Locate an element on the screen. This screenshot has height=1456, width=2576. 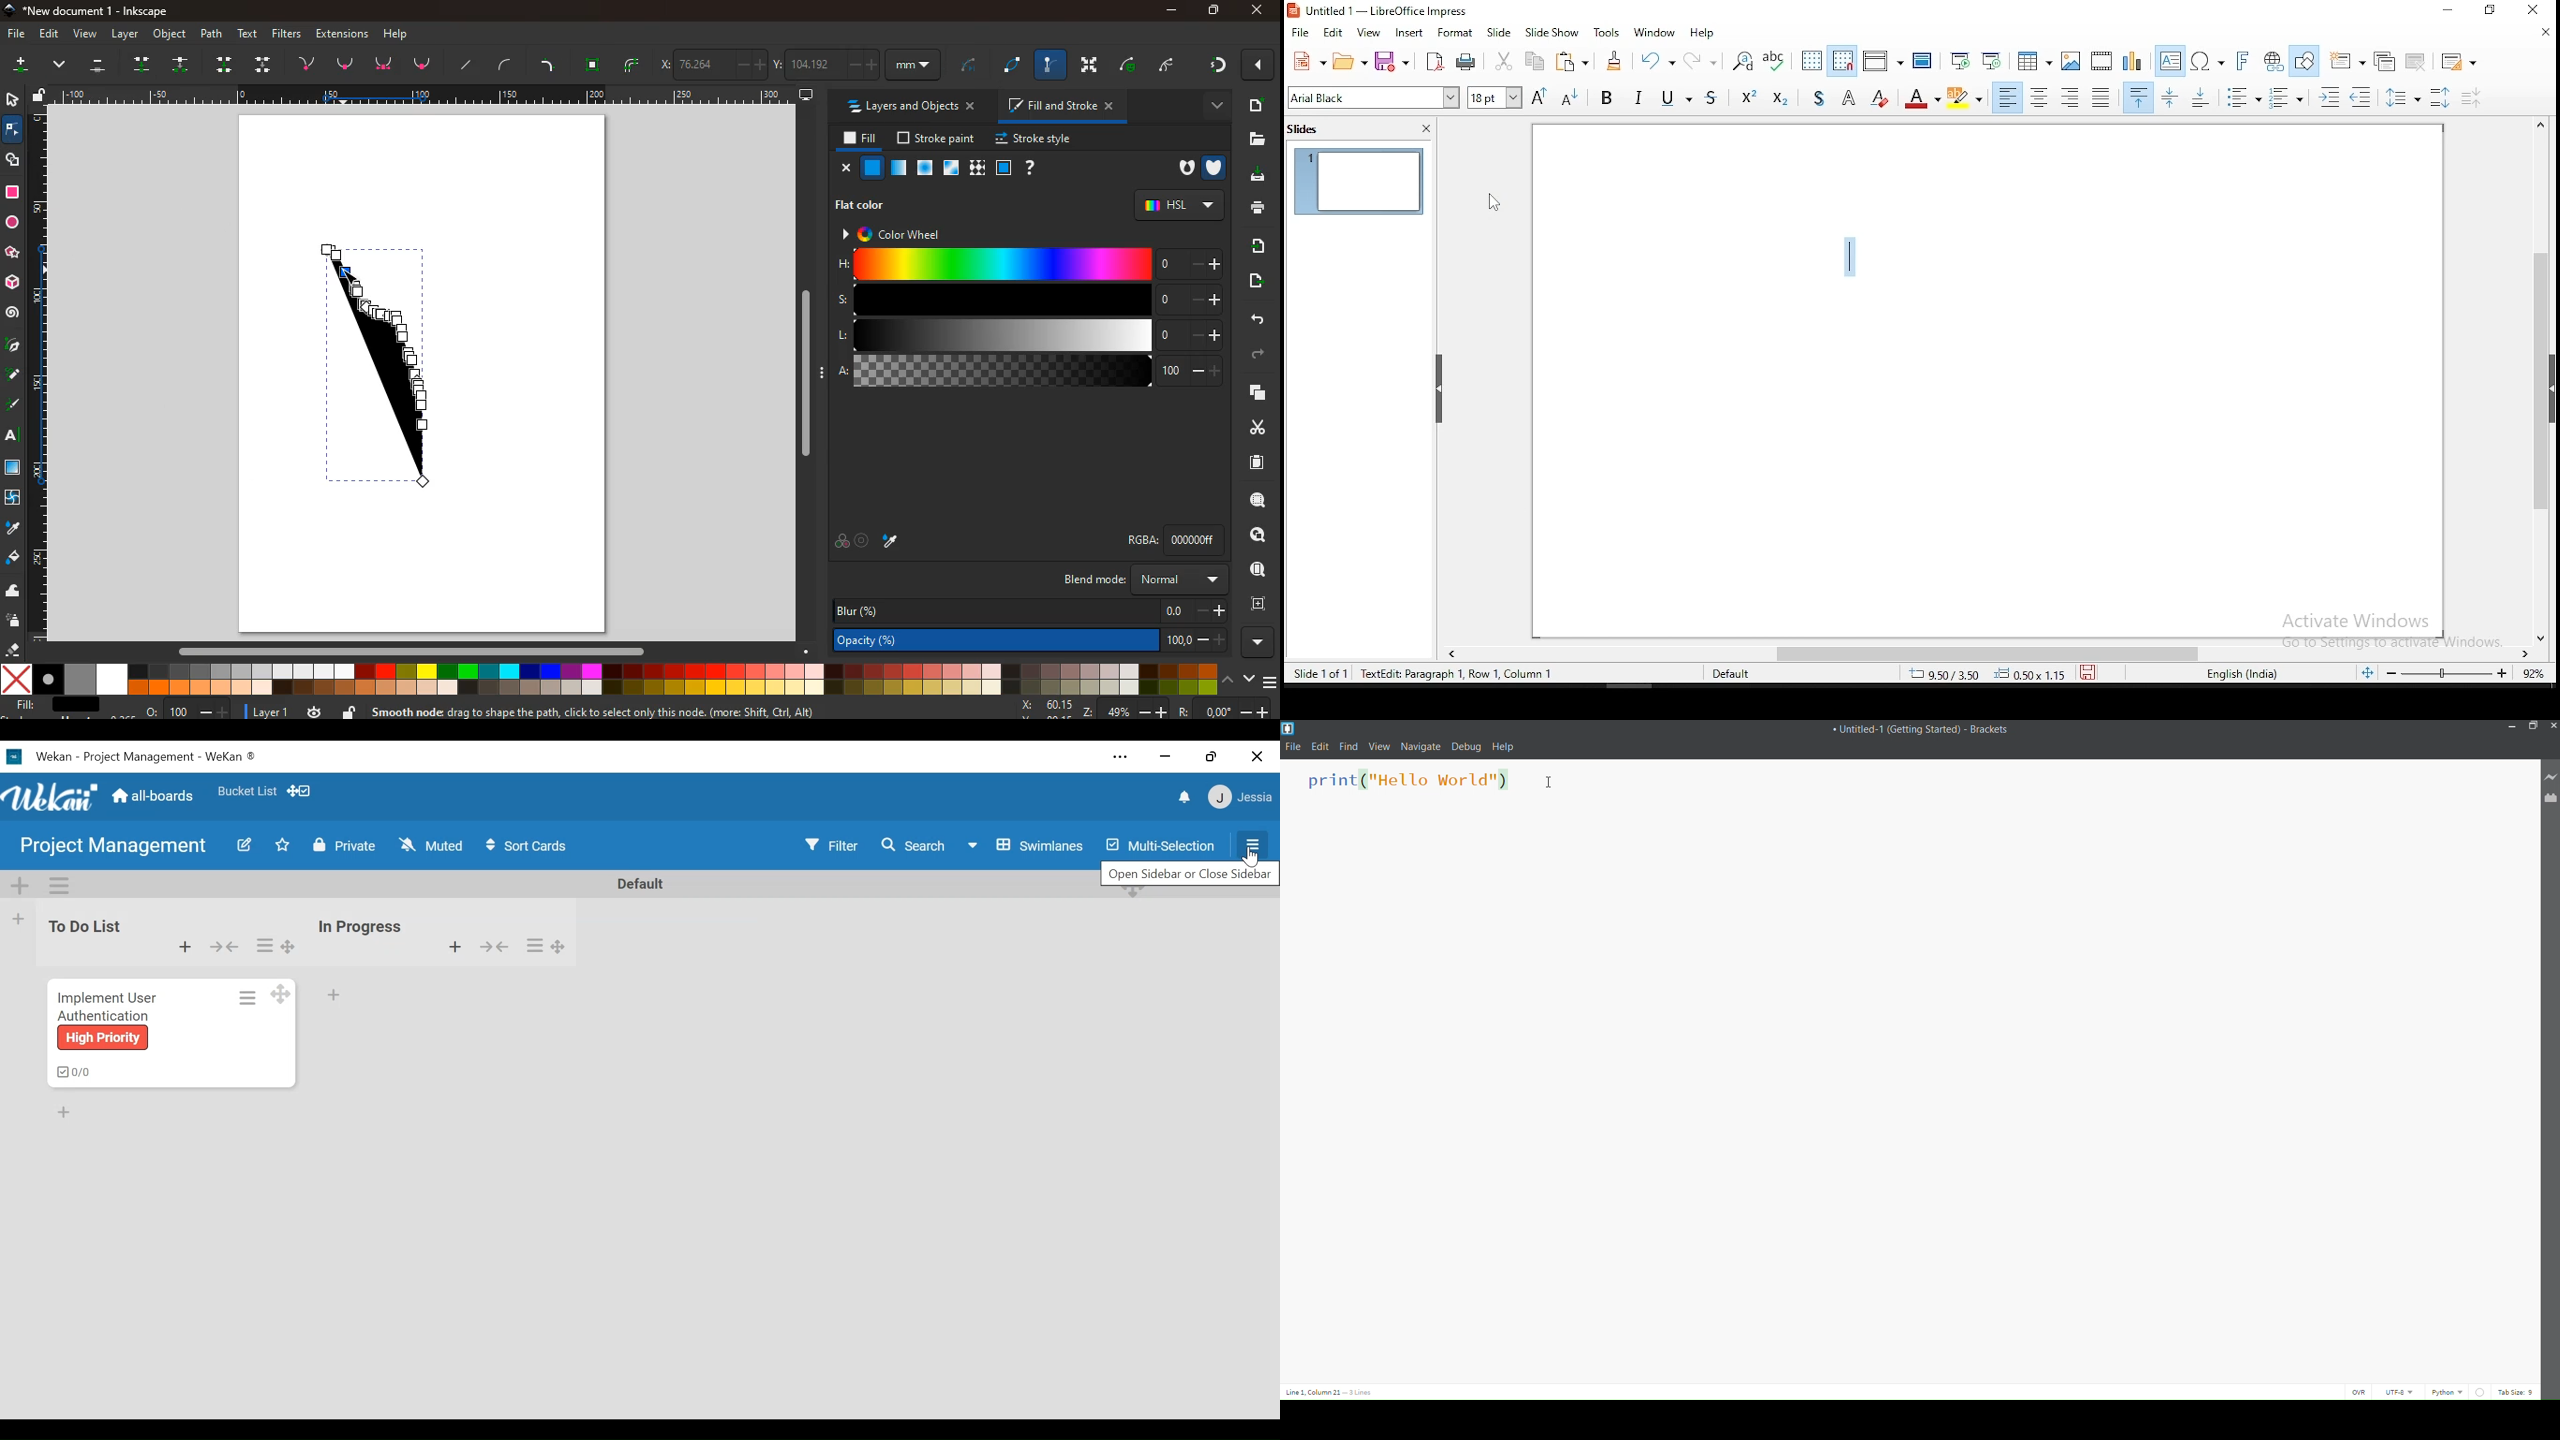
Italics is located at coordinates (1639, 96).